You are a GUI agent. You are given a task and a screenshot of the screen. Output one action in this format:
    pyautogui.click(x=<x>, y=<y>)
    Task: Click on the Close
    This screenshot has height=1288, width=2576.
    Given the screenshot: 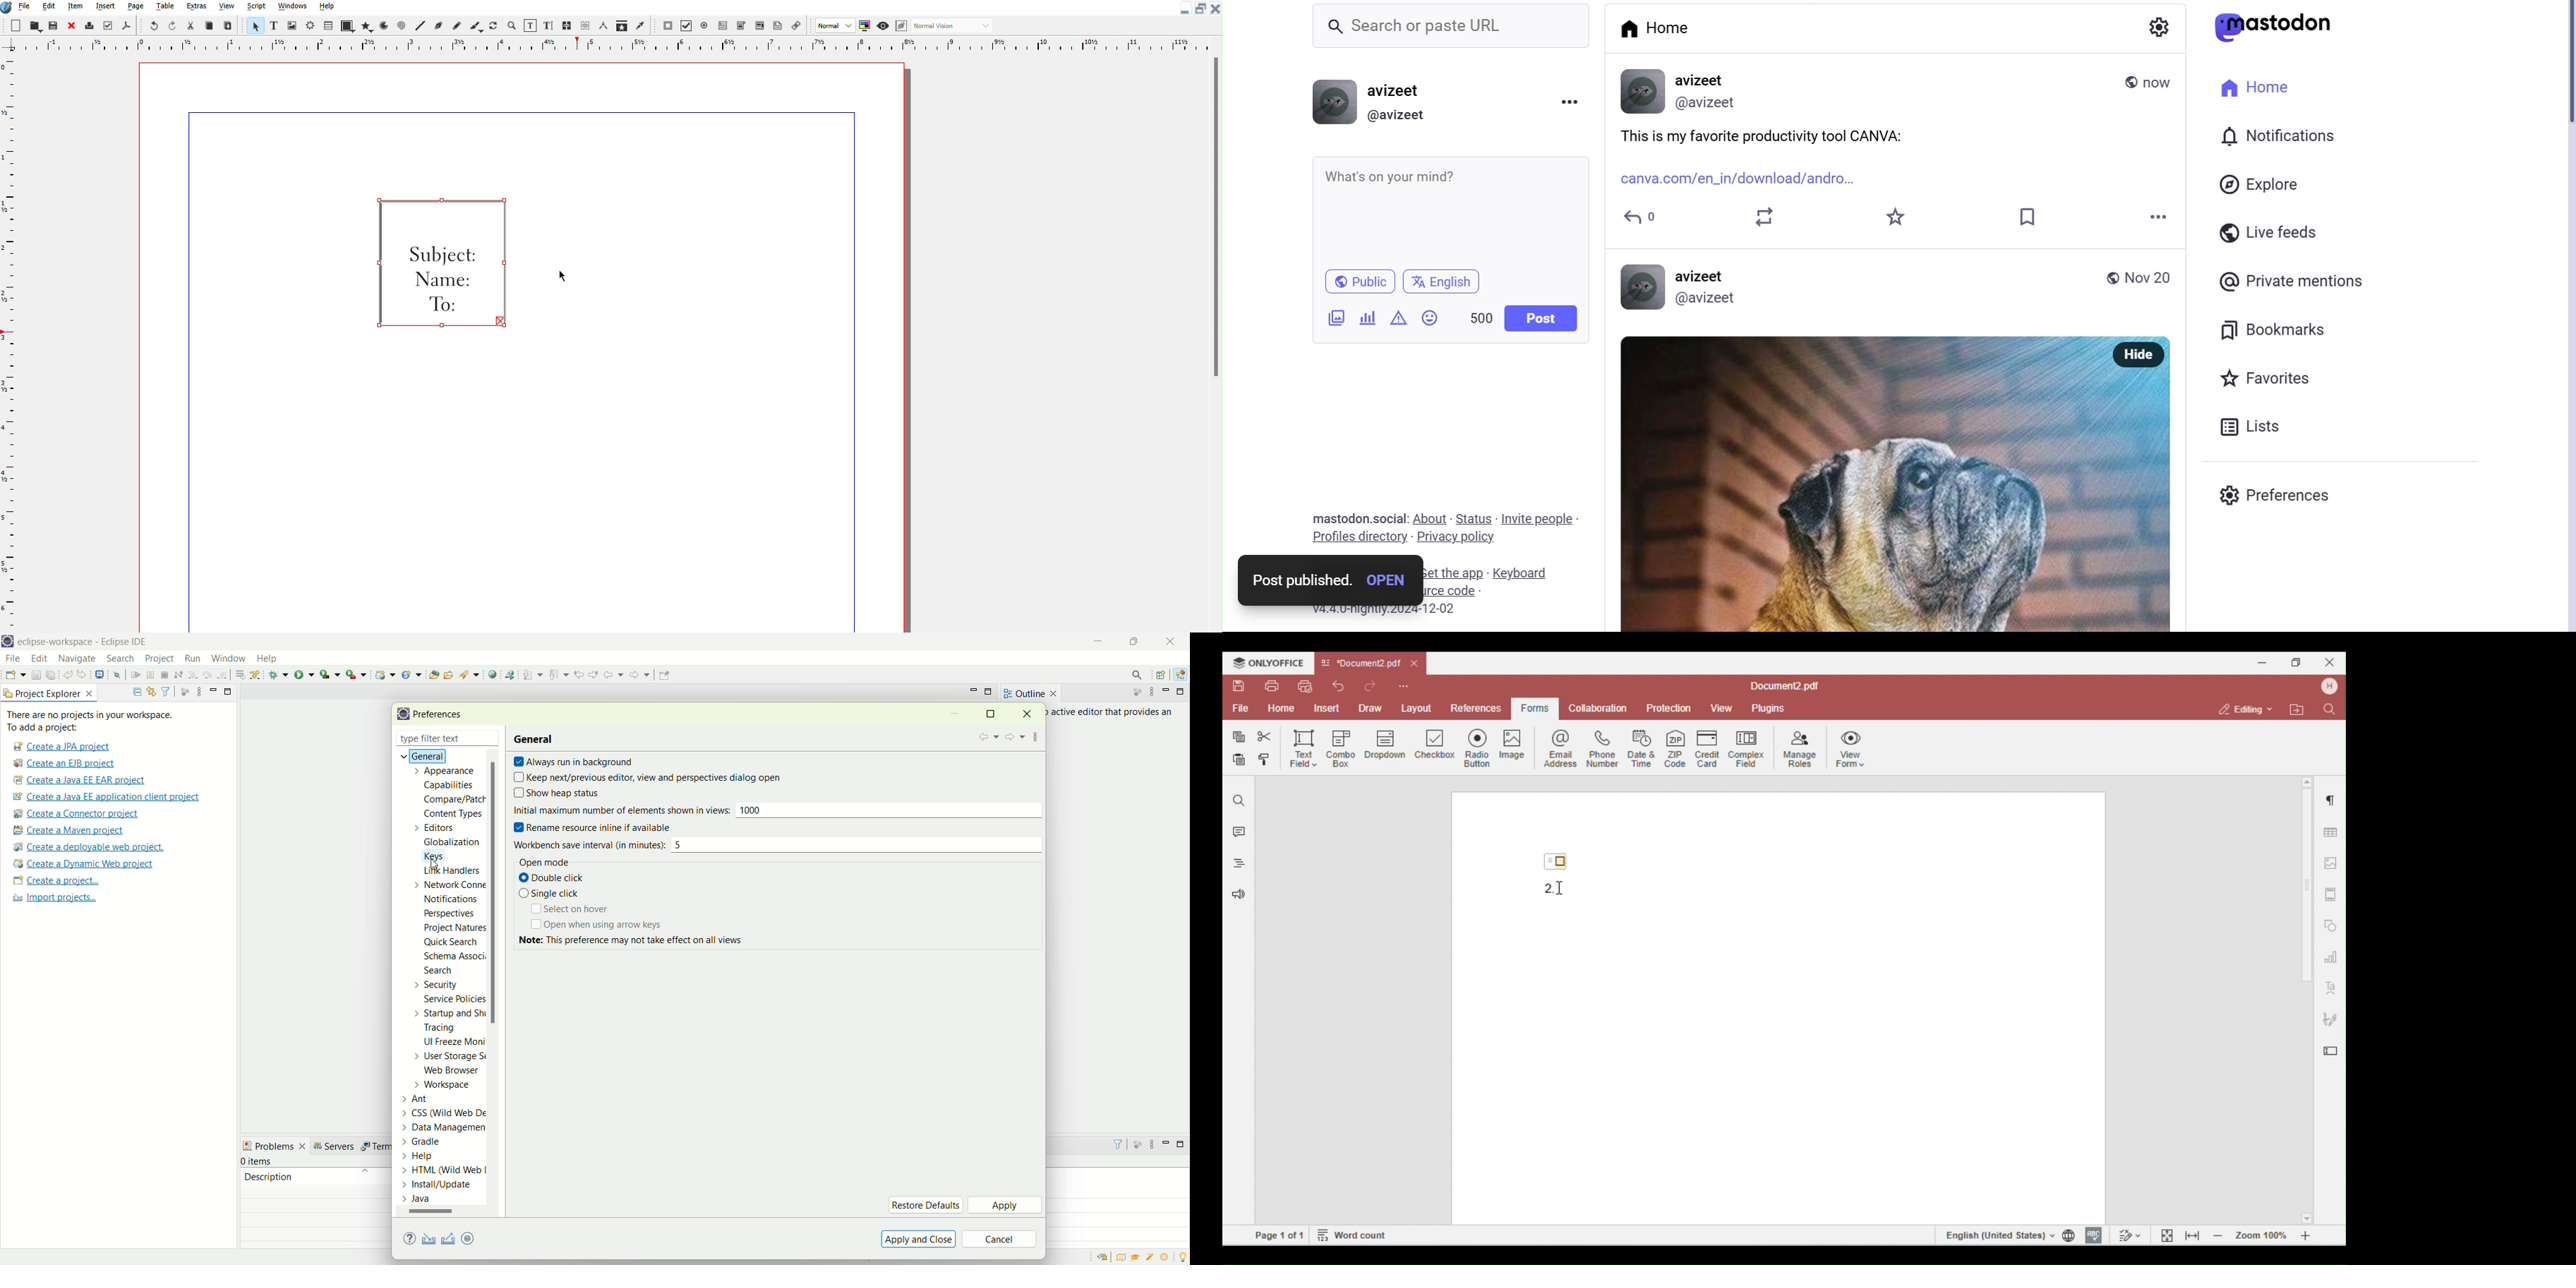 What is the action you would take?
    pyautogui.click(x=1214, y=8)
    